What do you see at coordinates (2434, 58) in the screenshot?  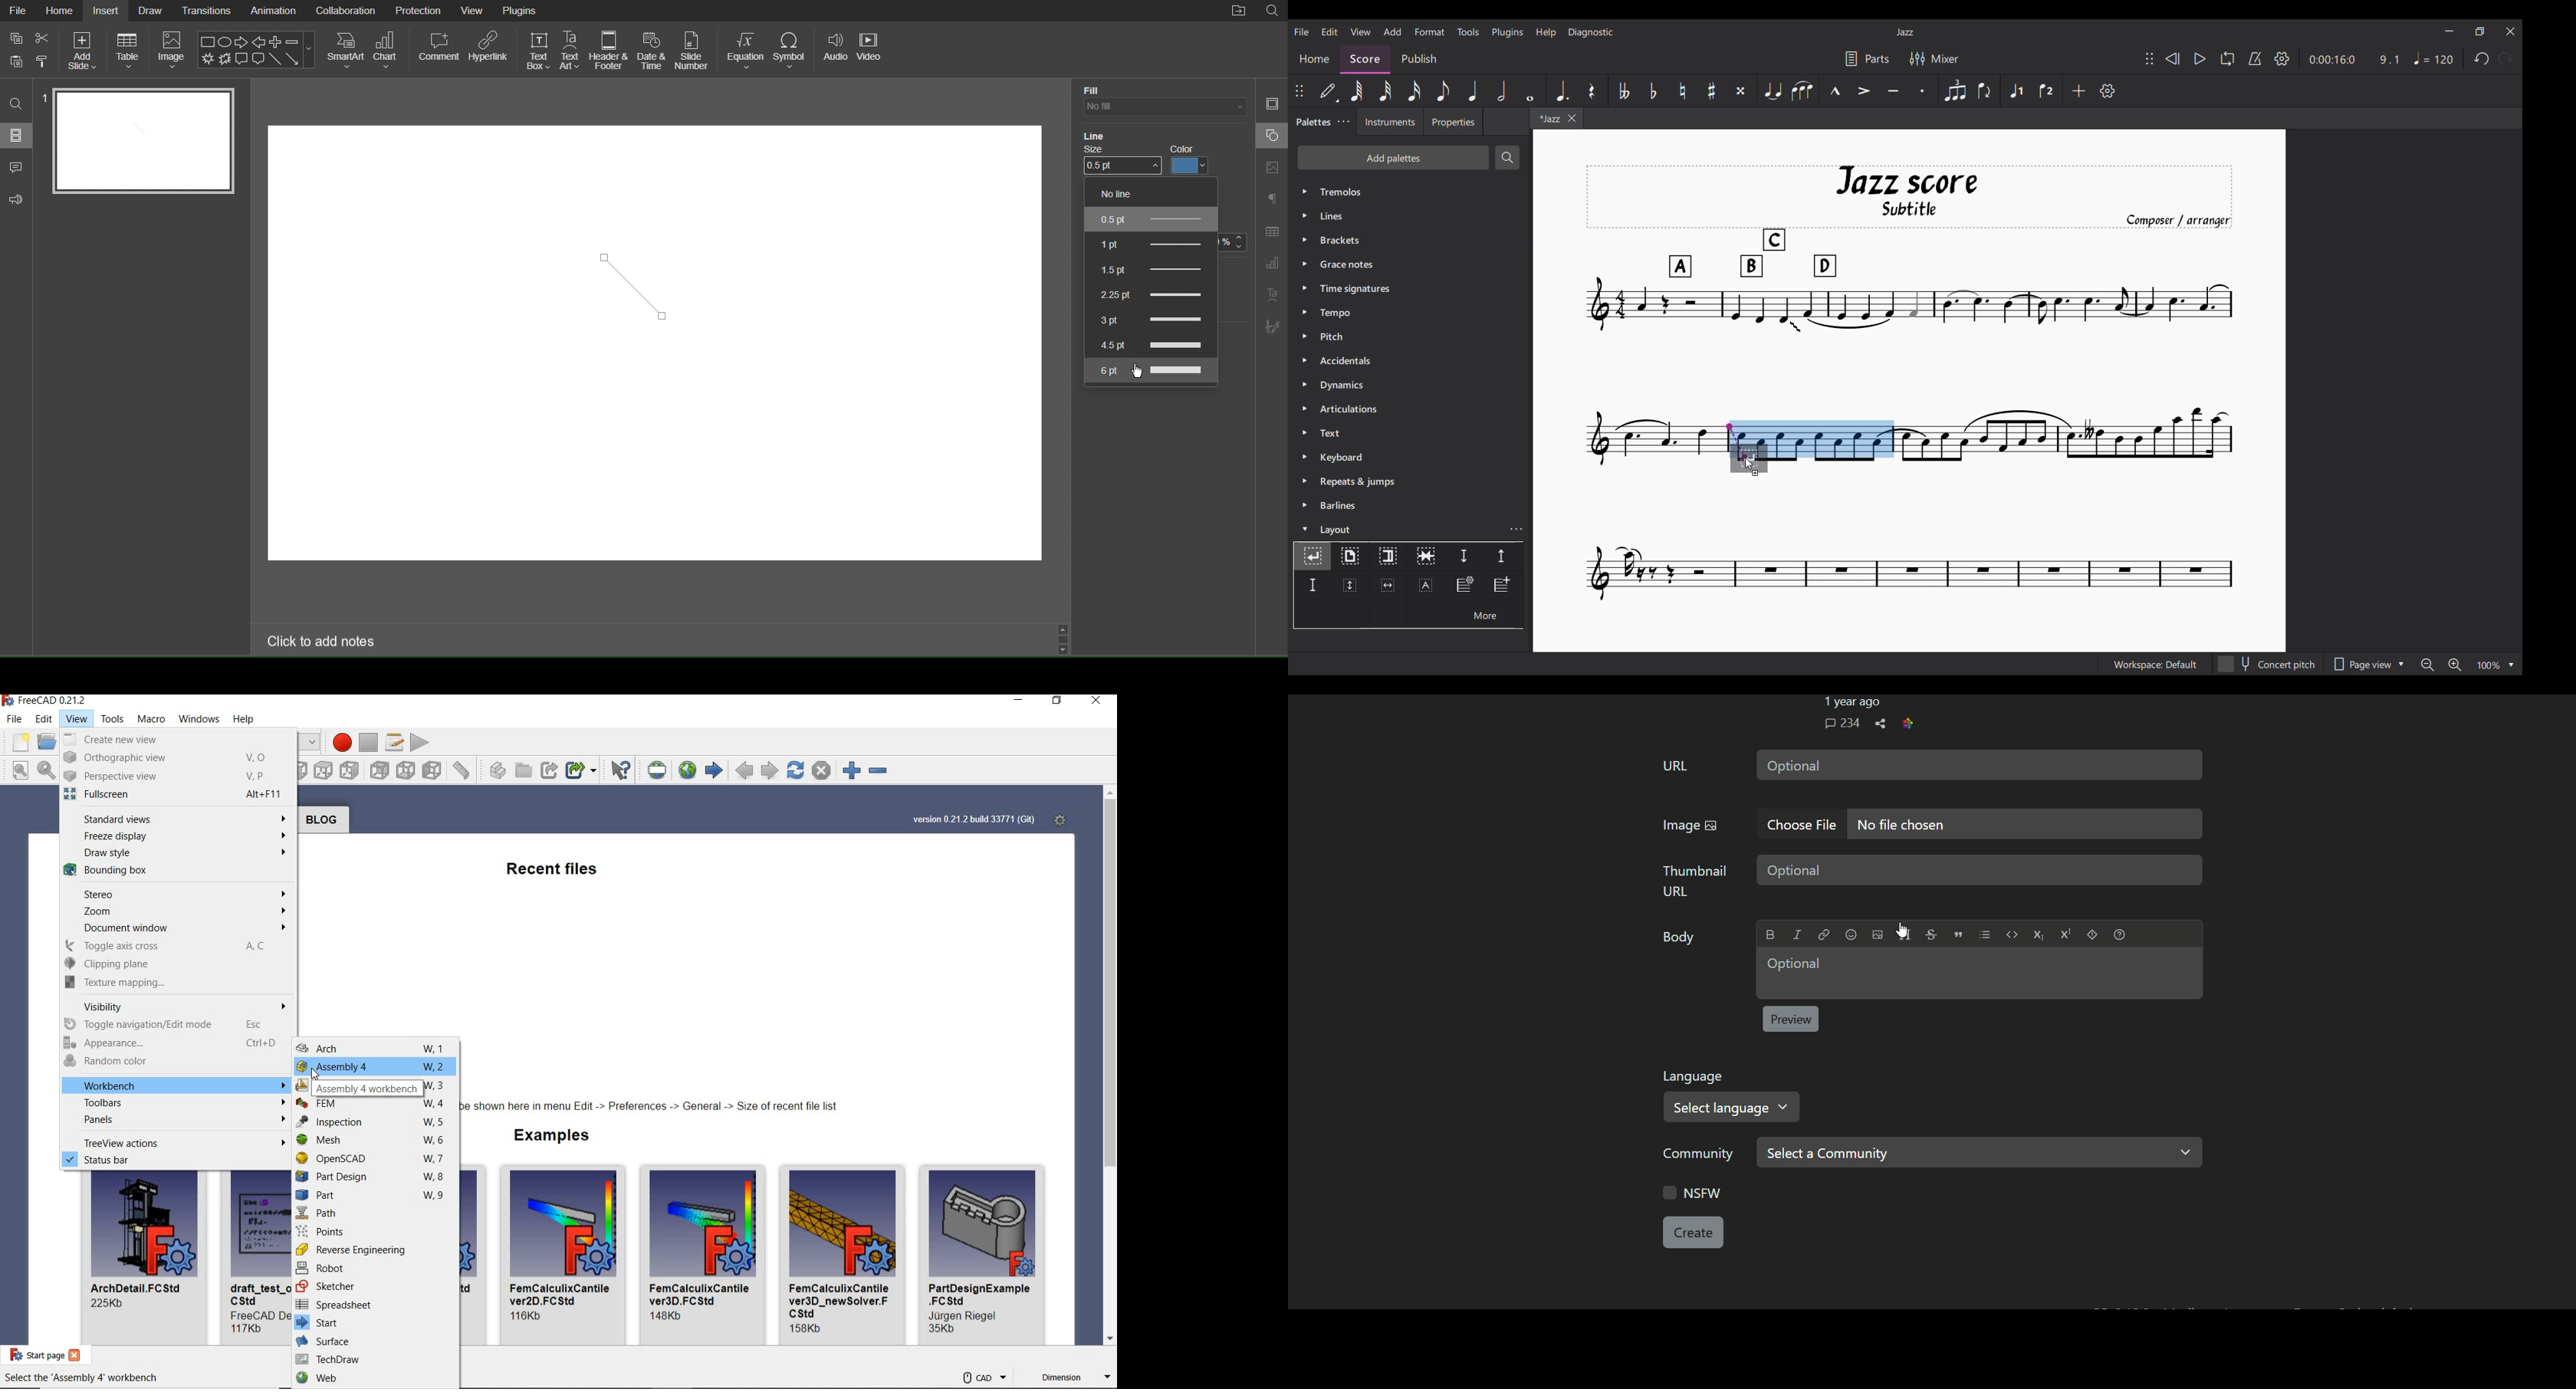 I see `Tempo` at bounding box center [2434, 58].